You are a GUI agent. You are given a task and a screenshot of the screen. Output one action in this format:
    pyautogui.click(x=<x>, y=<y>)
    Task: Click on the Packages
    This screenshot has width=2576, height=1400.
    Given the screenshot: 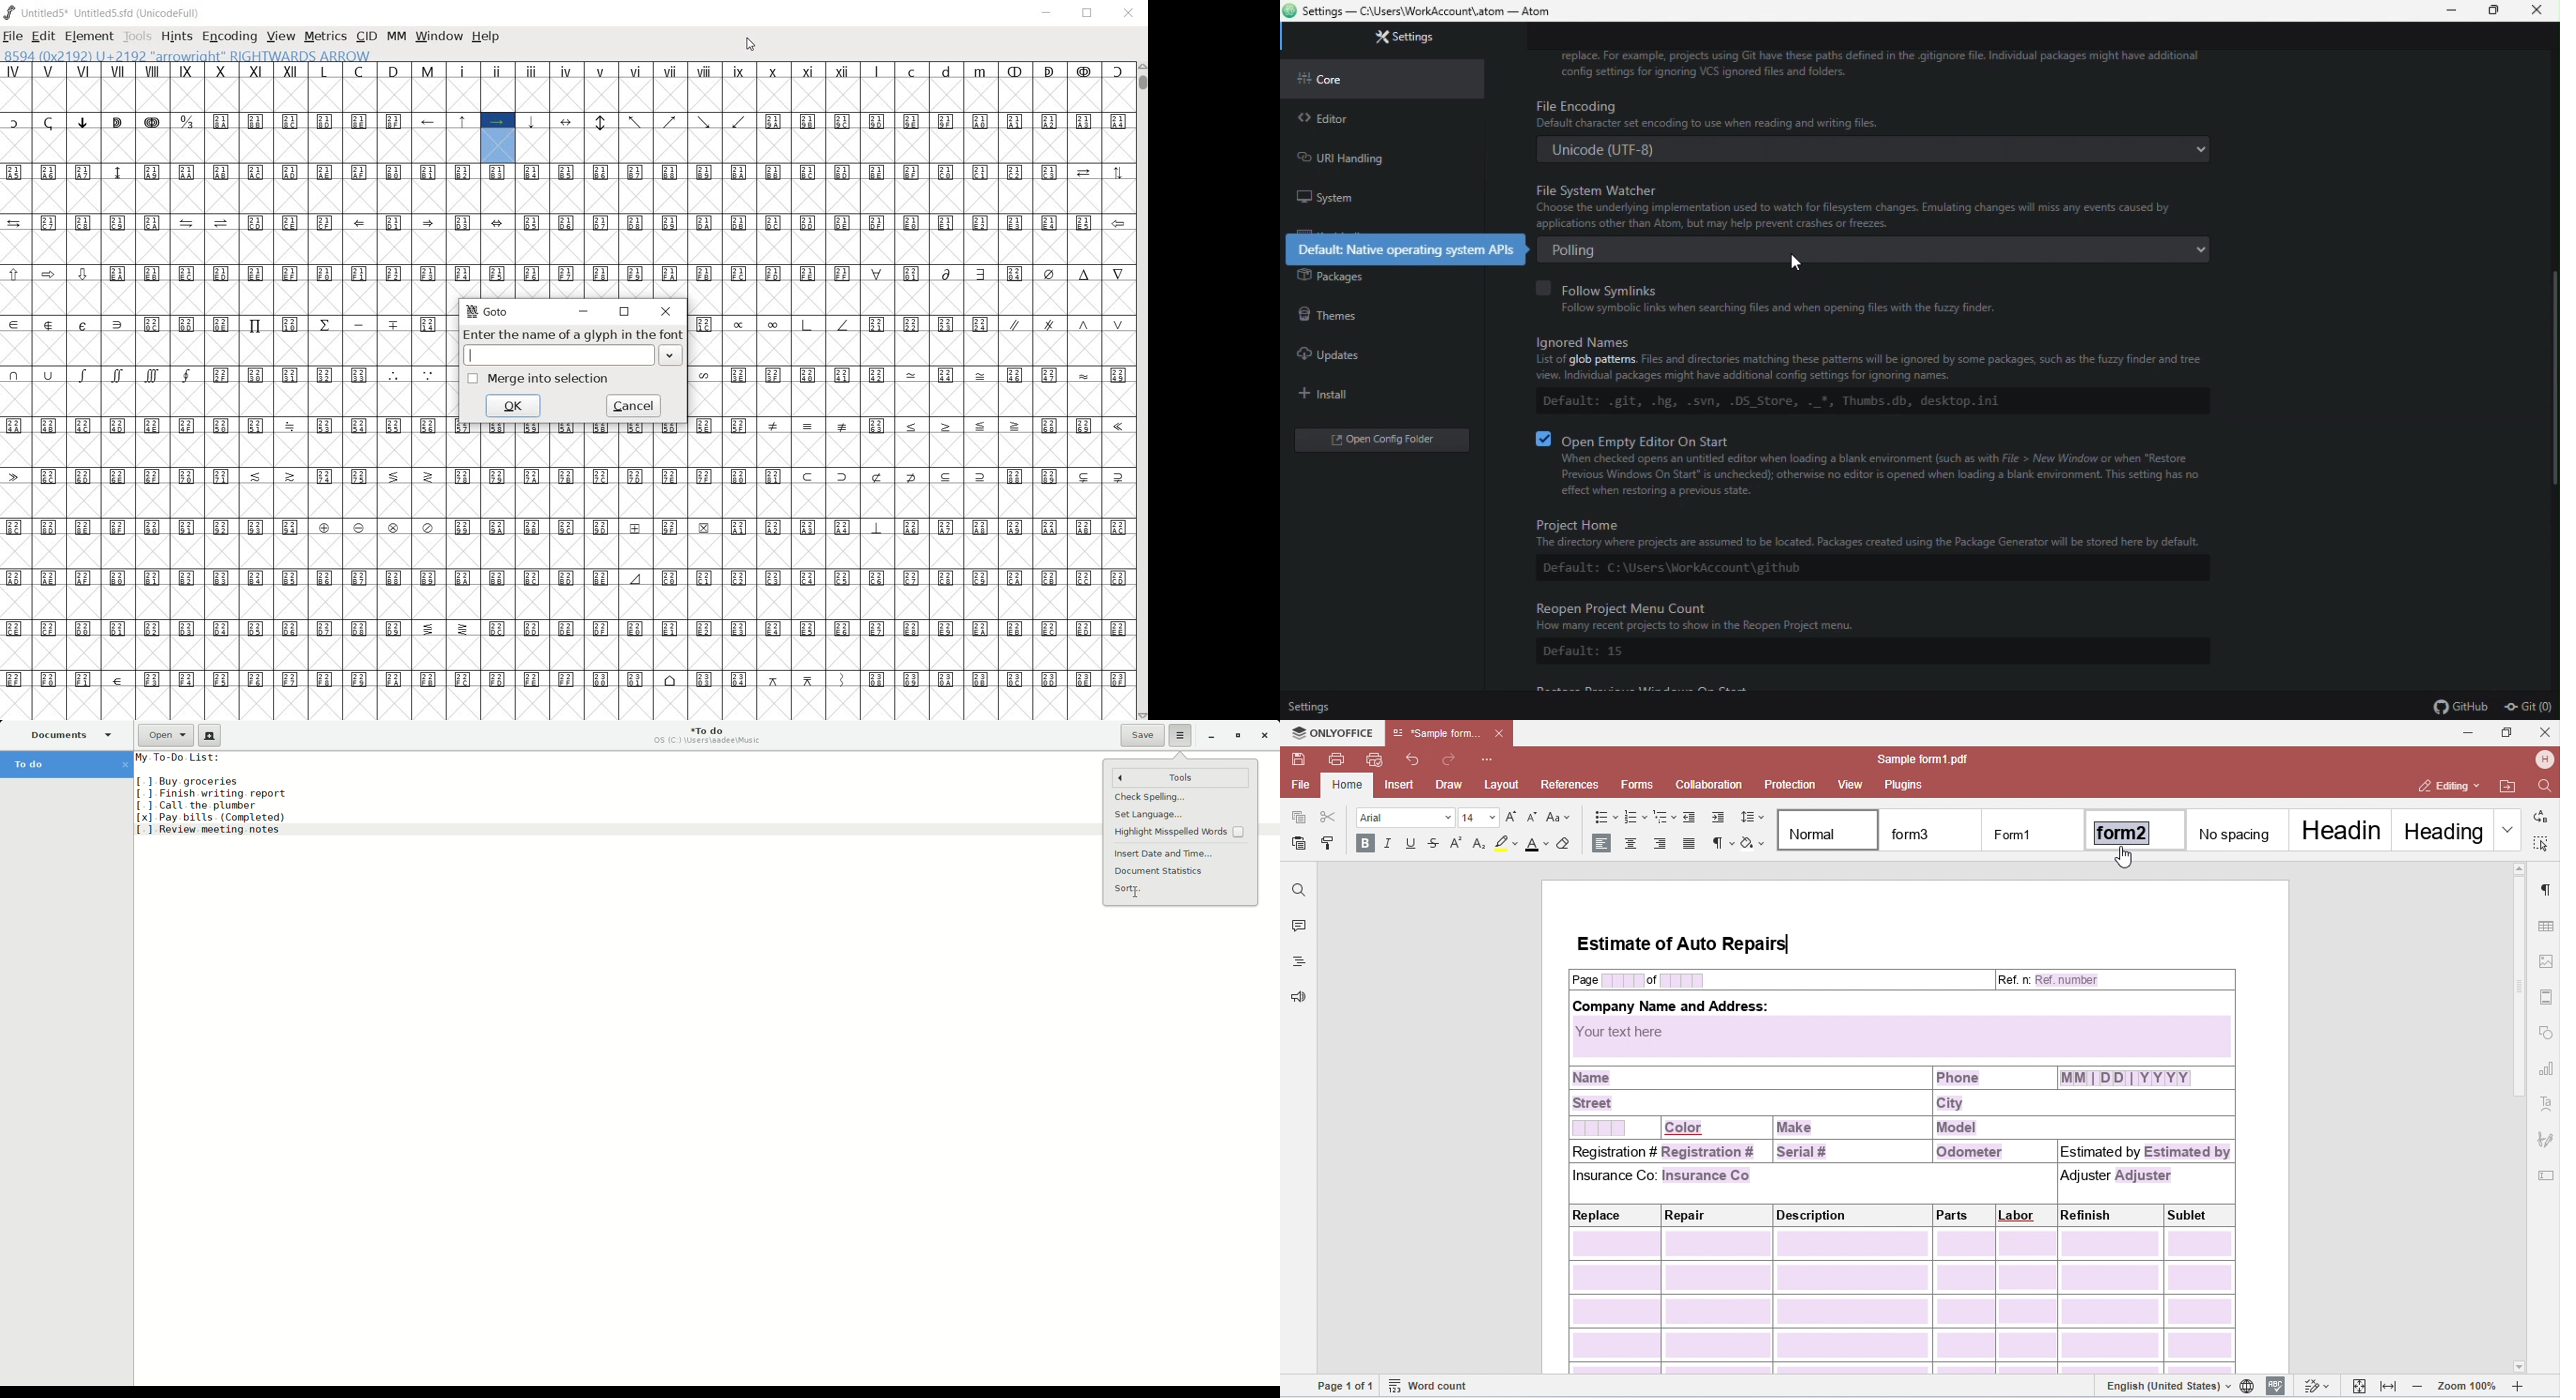 What is the action you would take?
    pyautogui.click(x=1374, y=277)
    